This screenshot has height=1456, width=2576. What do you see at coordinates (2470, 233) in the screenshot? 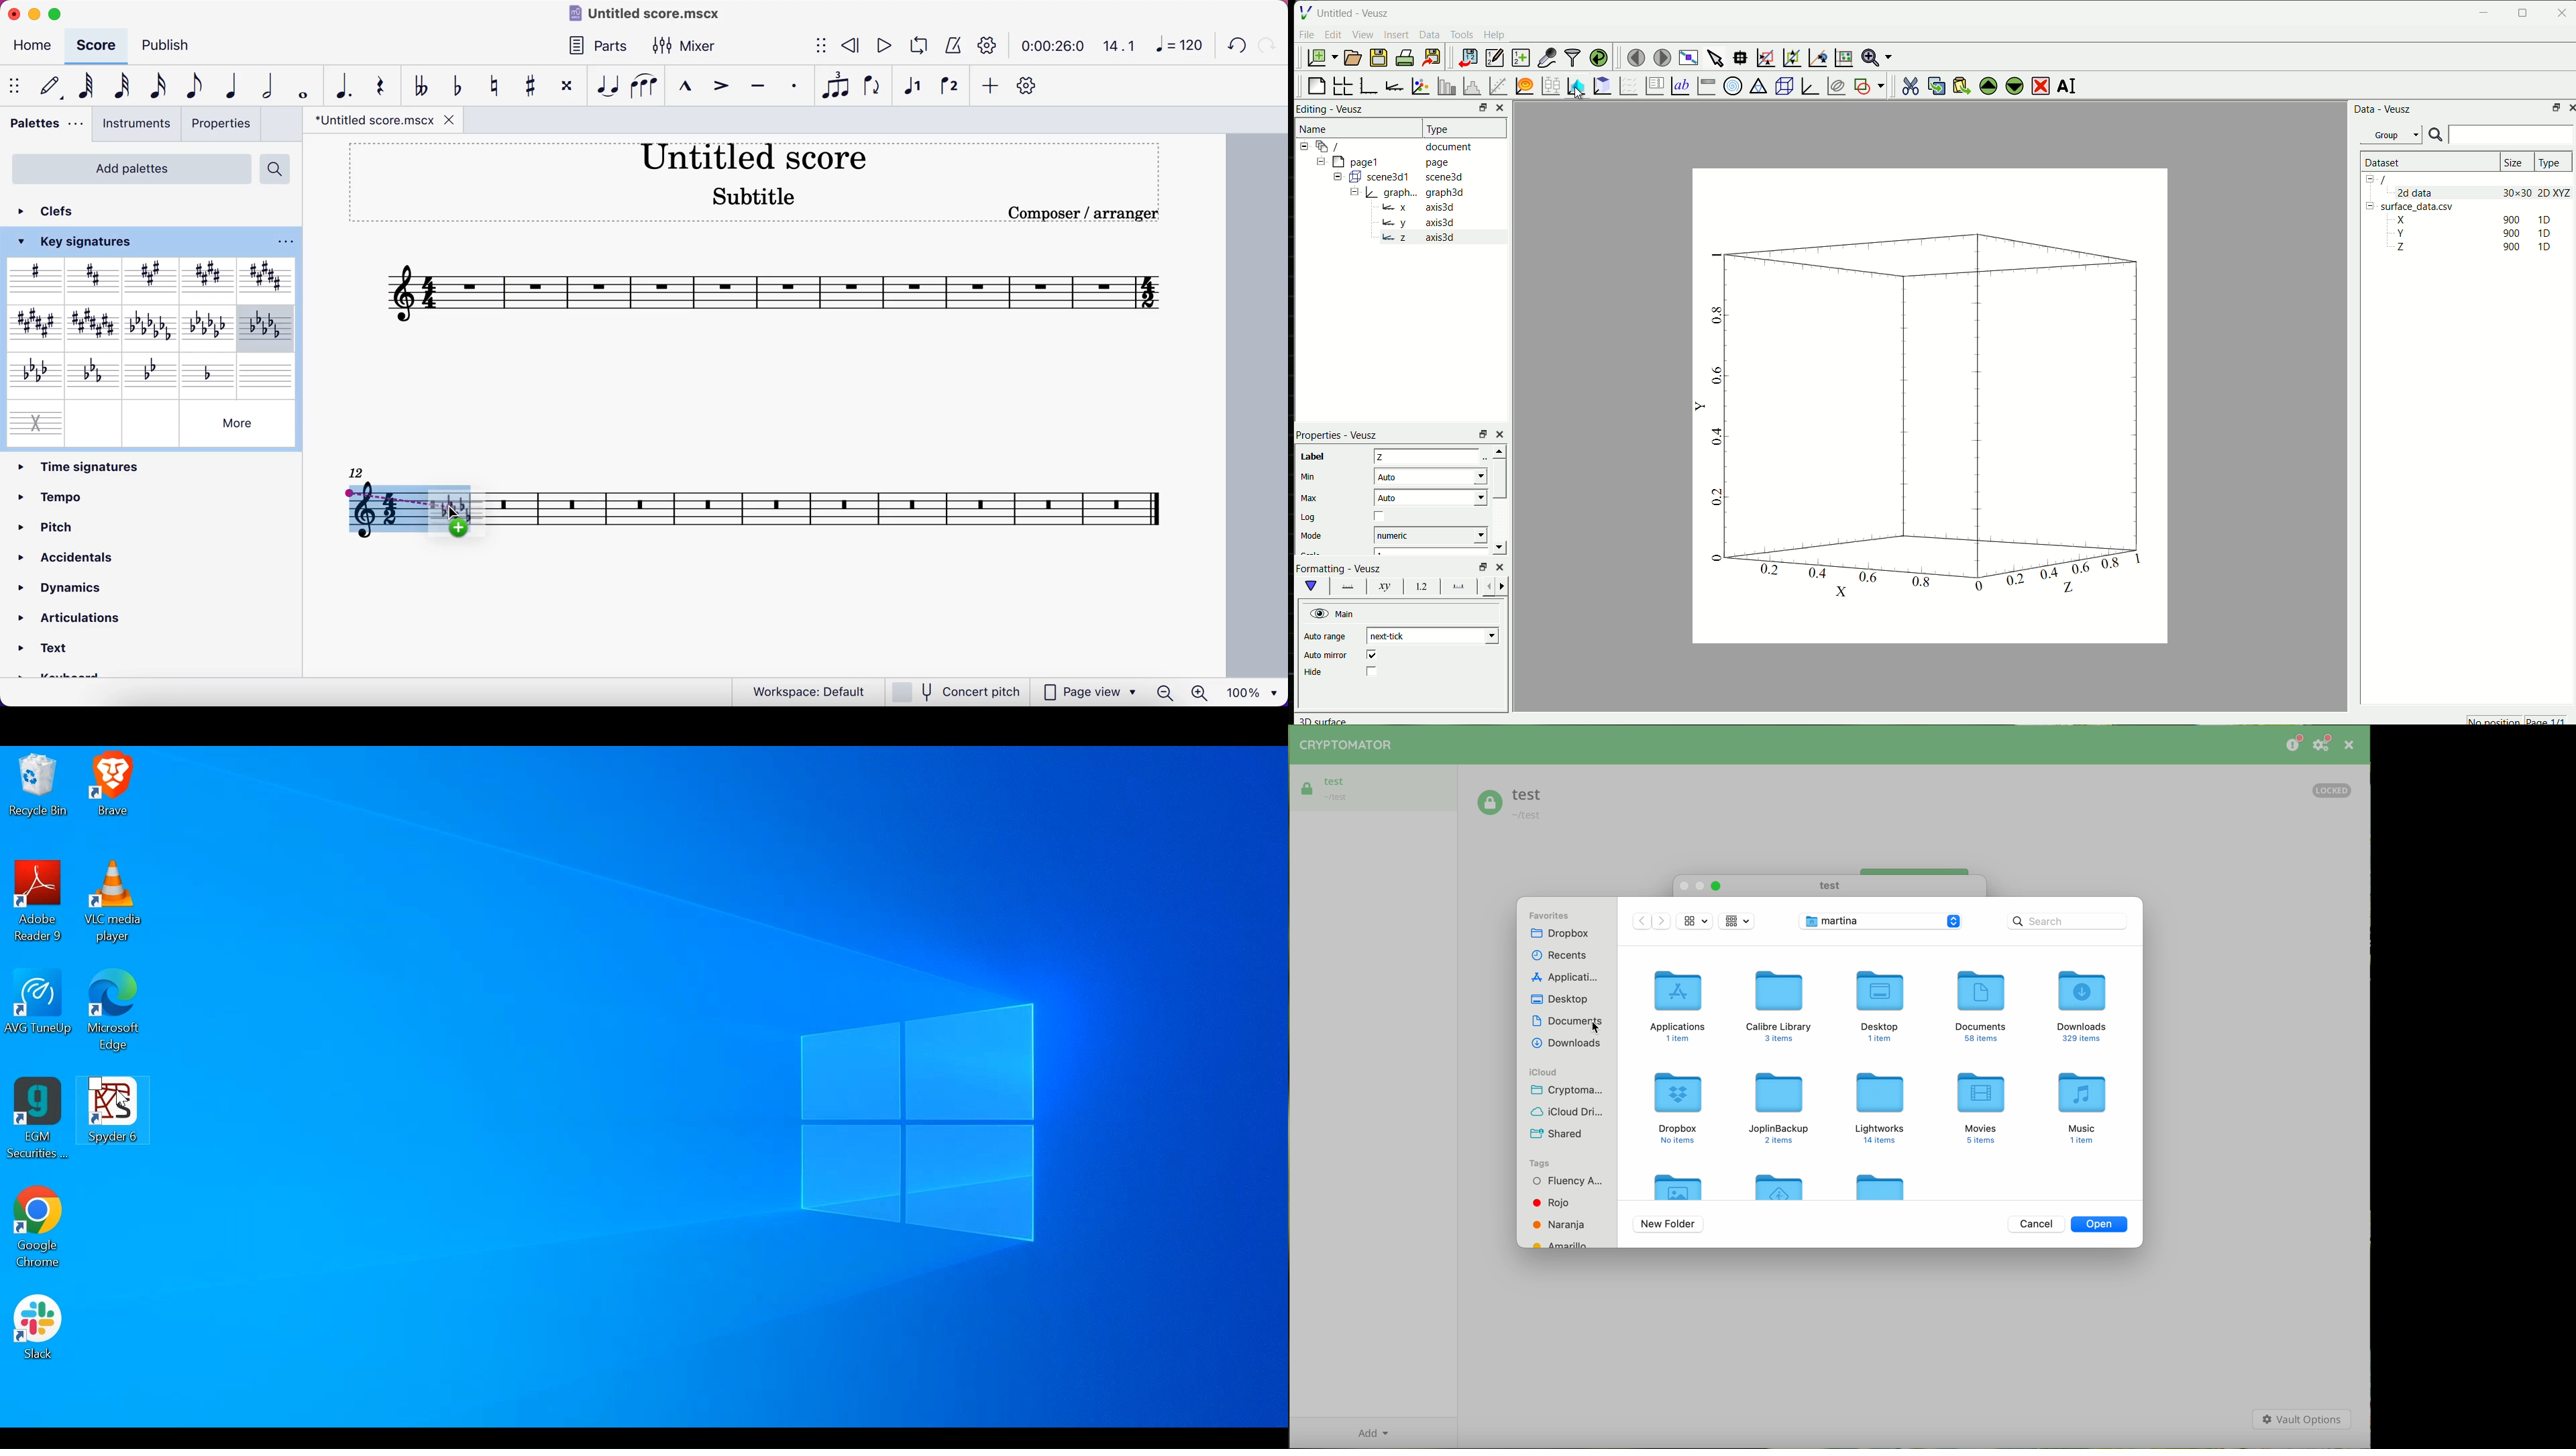
I see `Y 90 1D` at bounding box center [2470, 233].